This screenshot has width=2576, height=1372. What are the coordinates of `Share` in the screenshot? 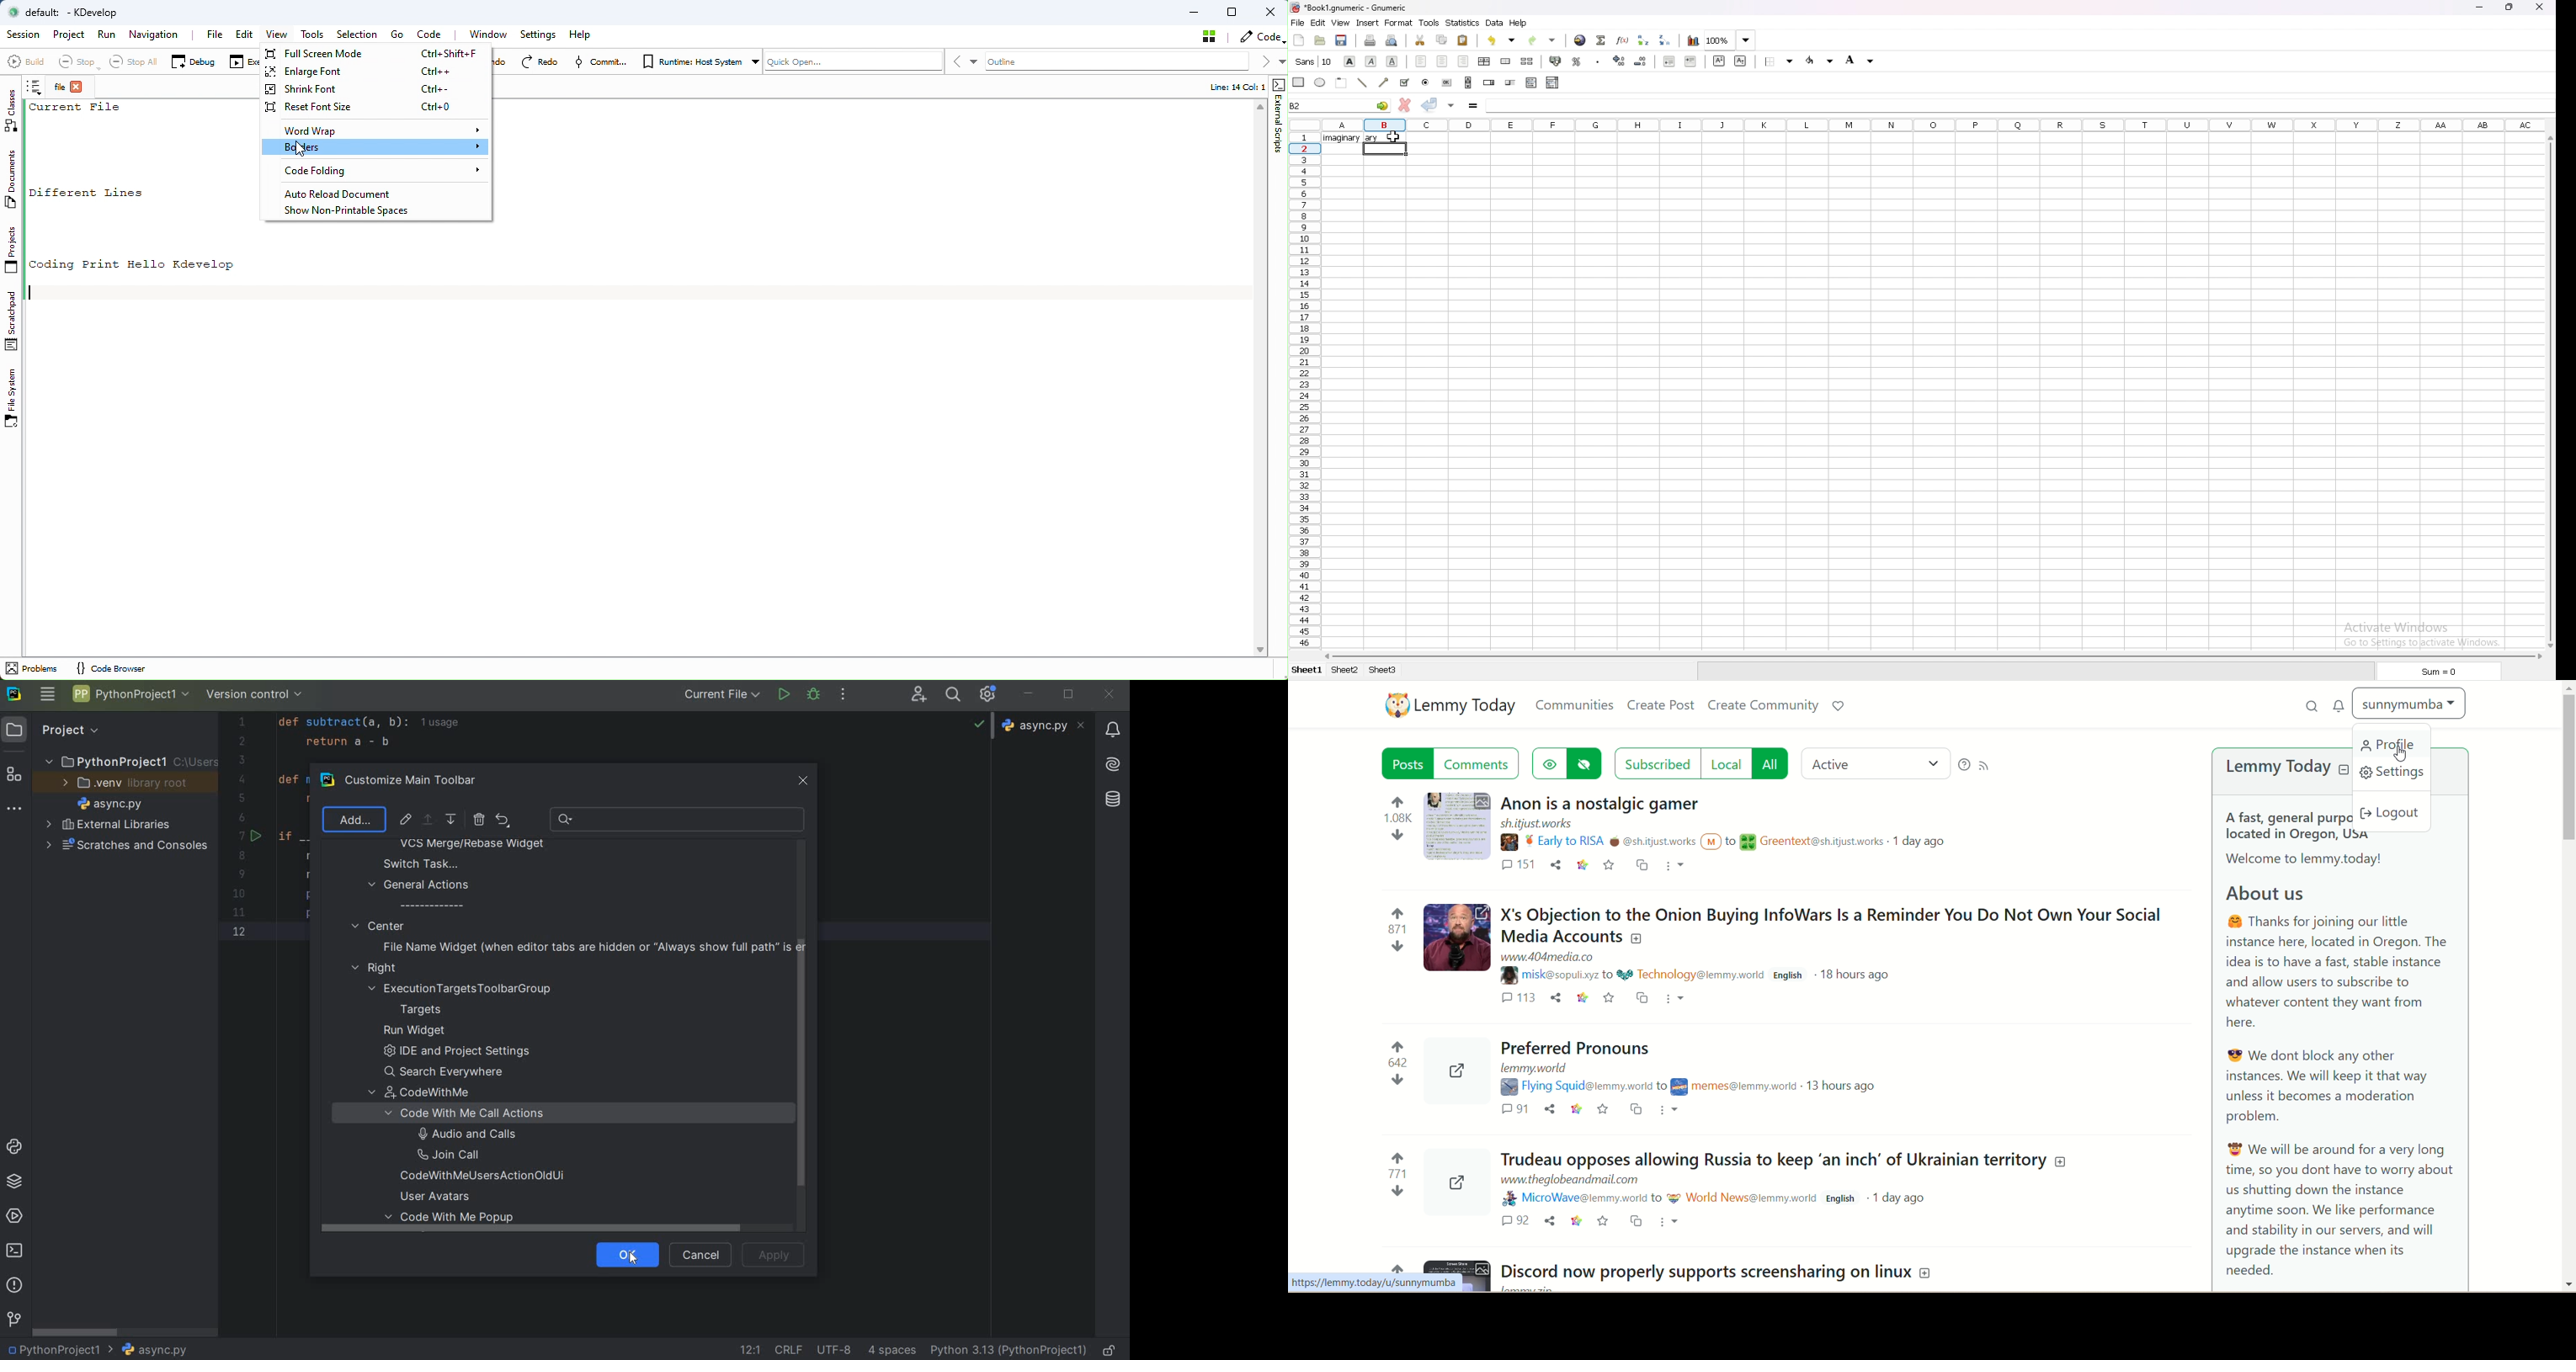 It's located at (1556, 997).